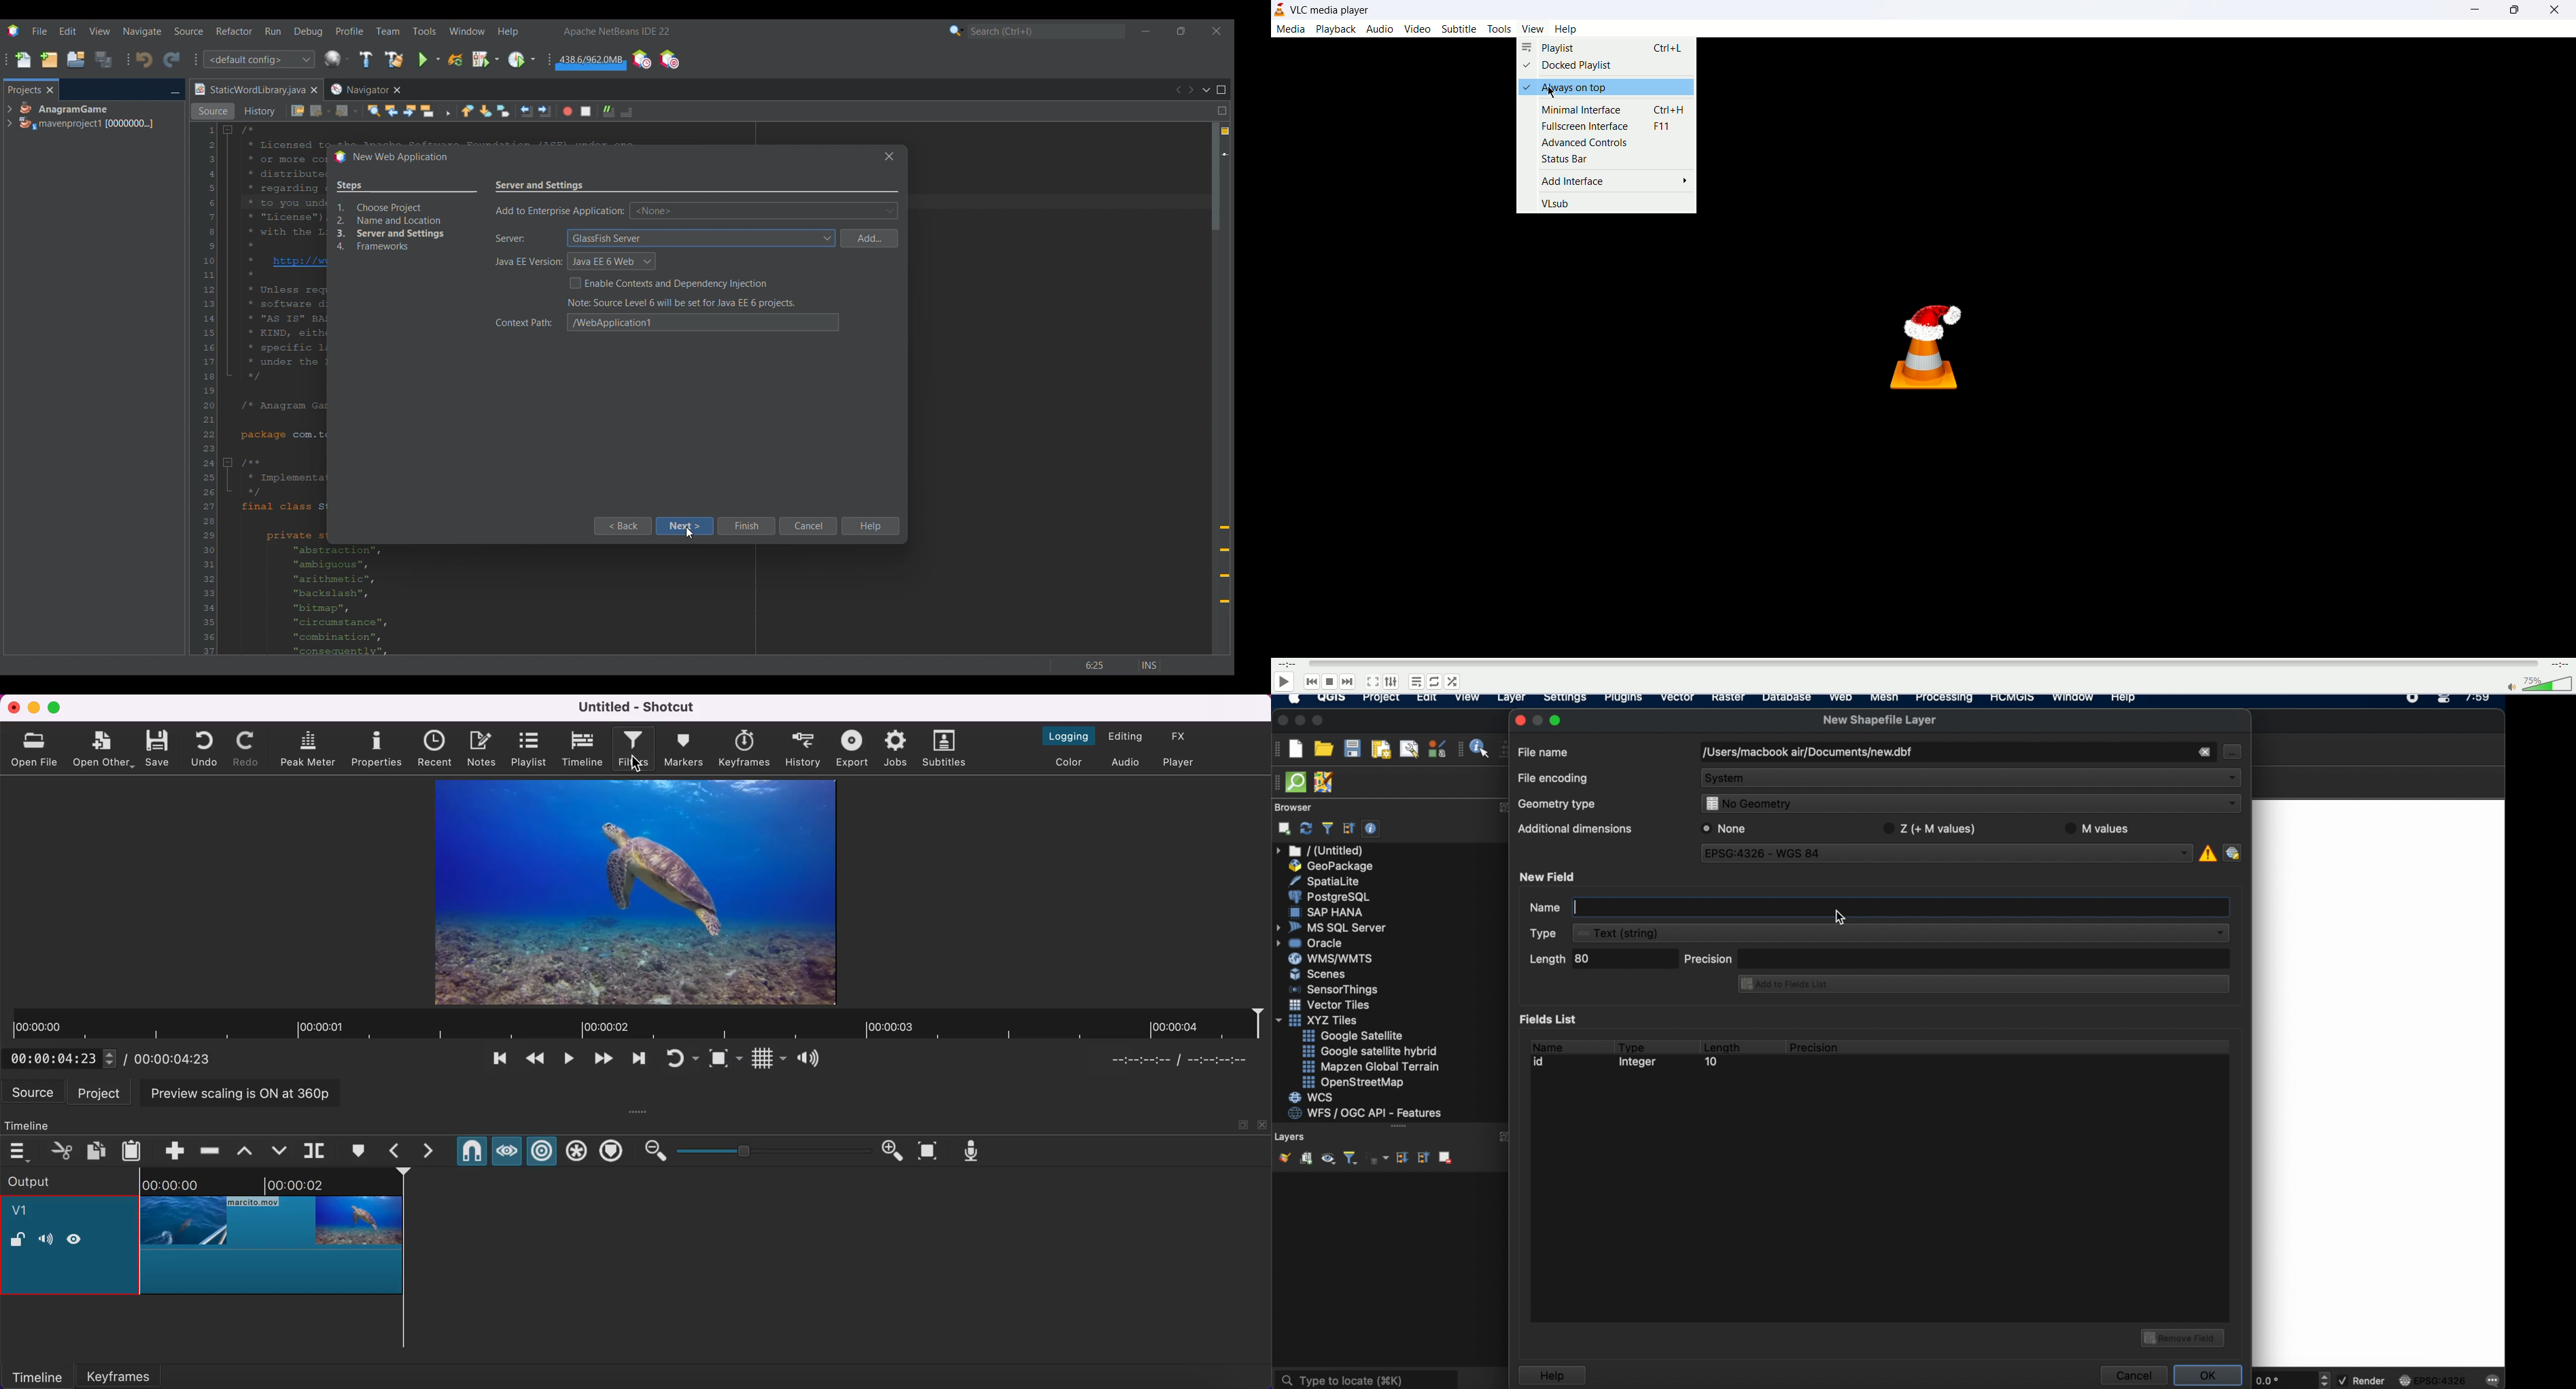 Image resolution: width=2576 pixels, height=1400 pixels. I want to click on project toolbar, so click(1279, 749).